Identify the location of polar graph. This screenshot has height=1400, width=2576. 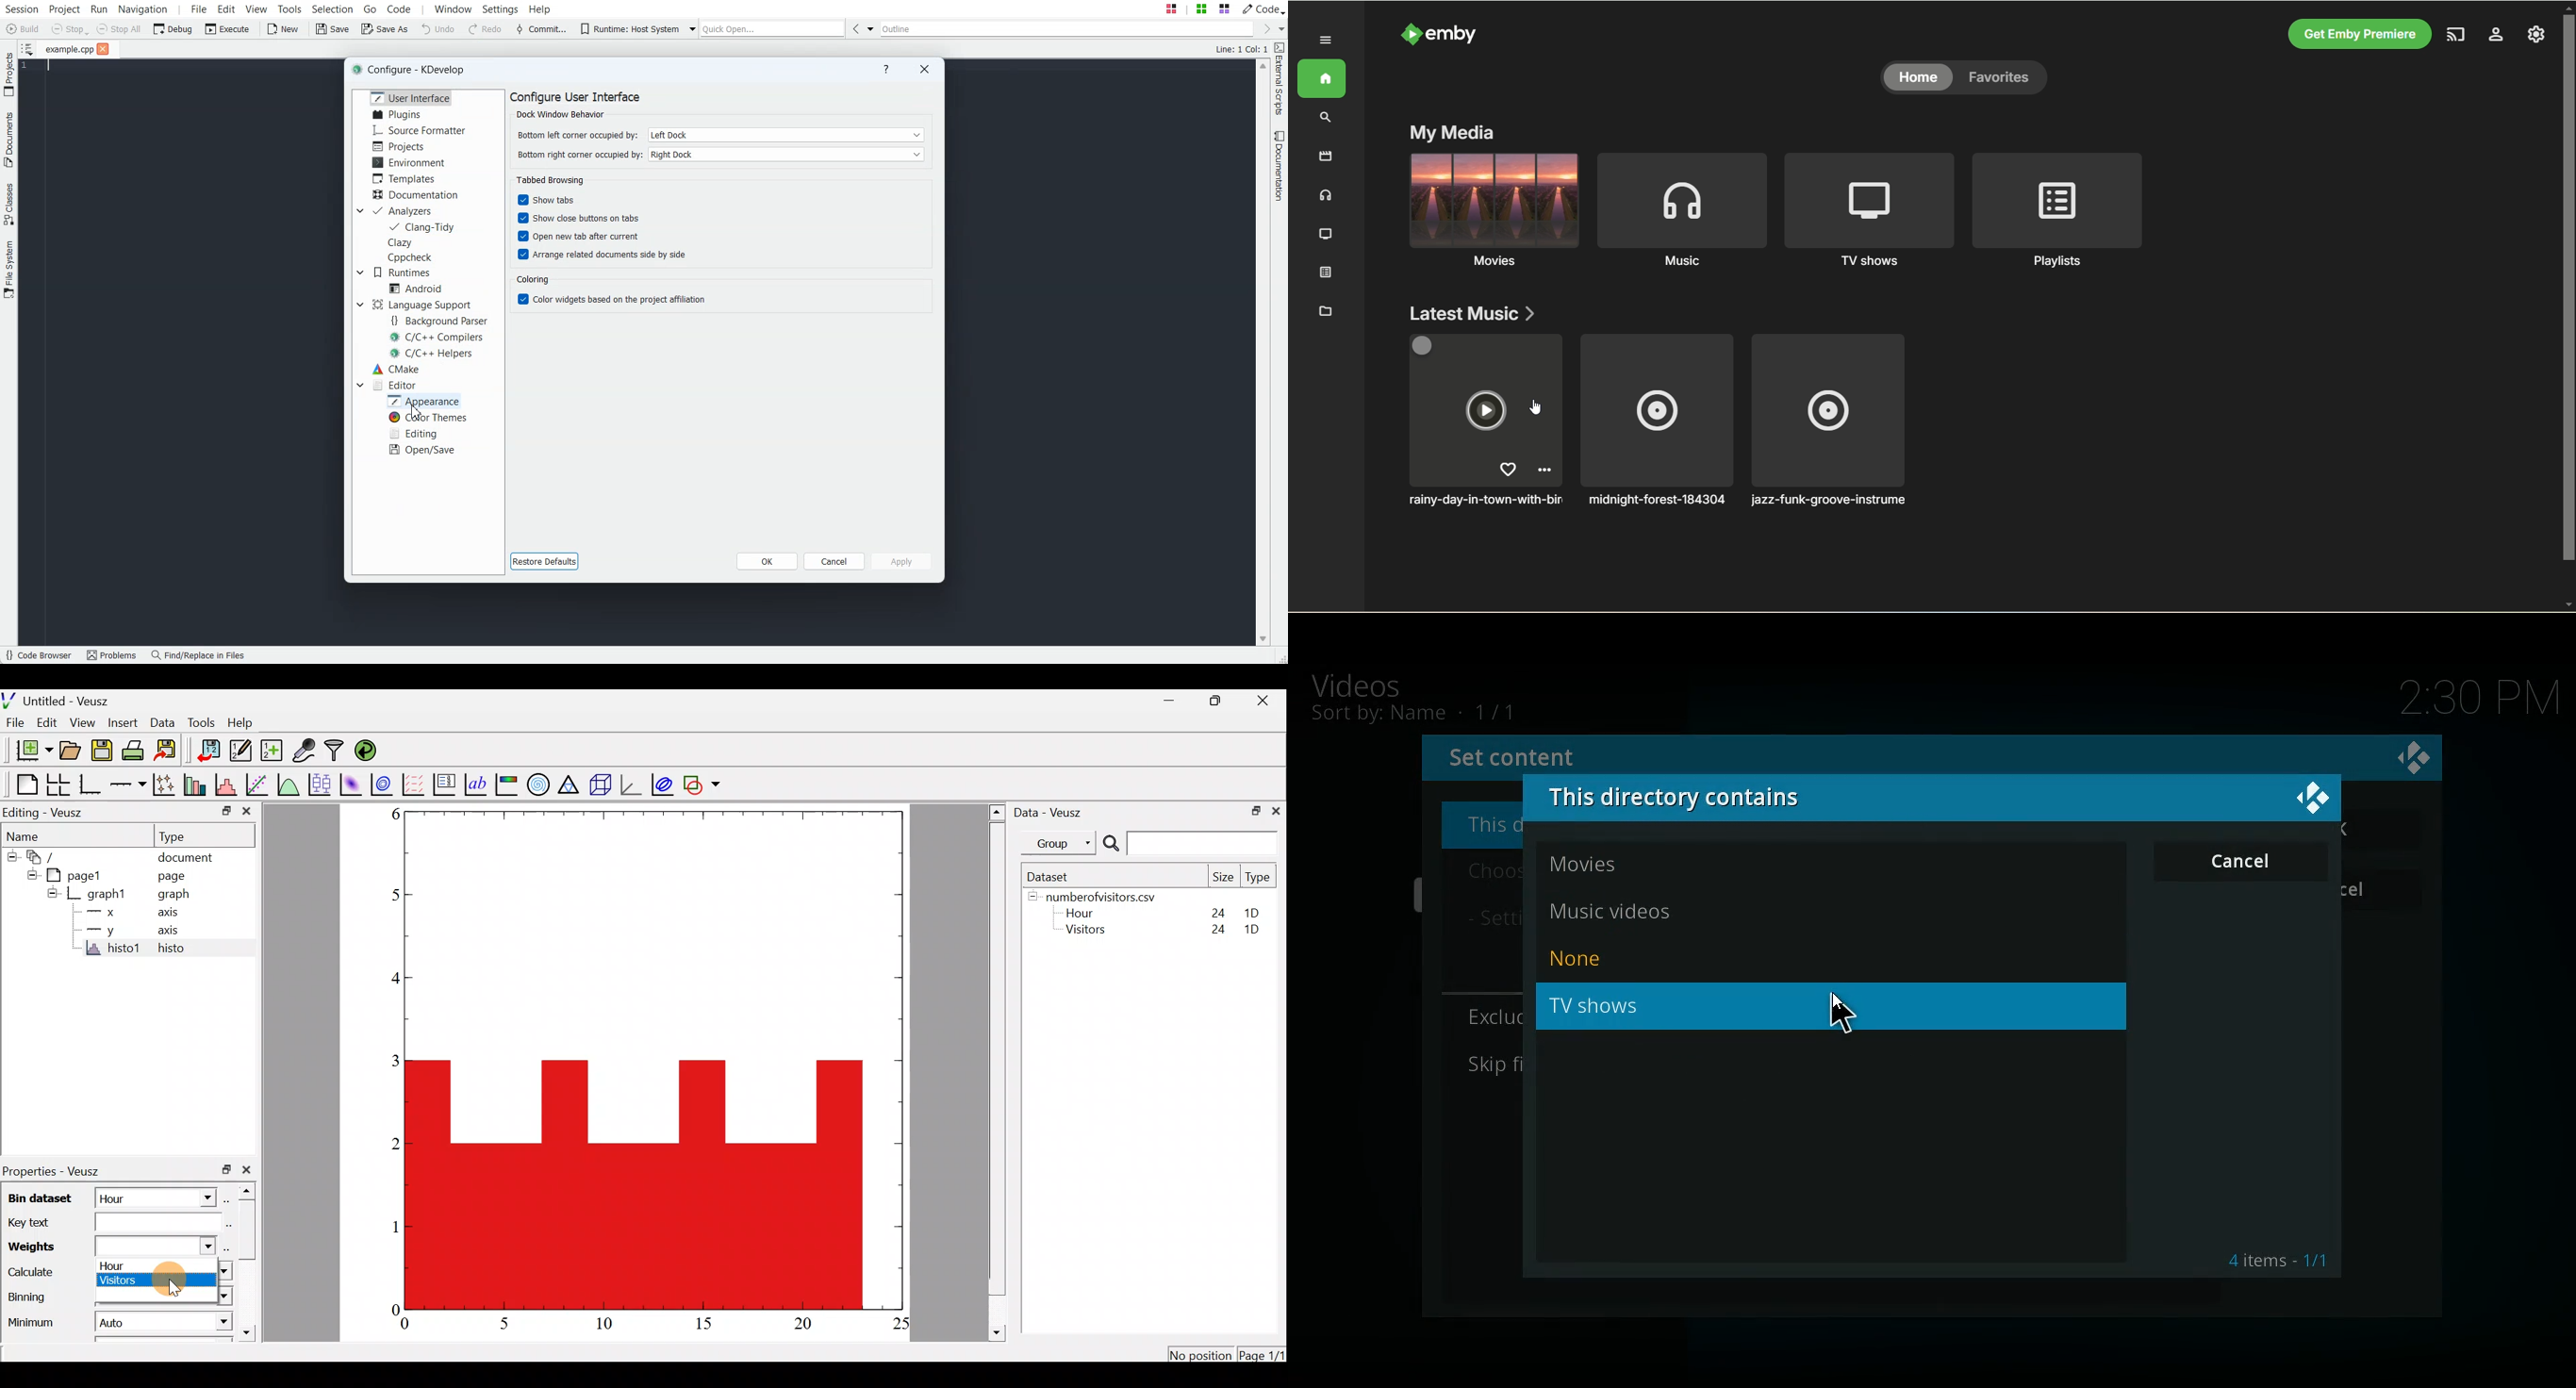
(540, 786).